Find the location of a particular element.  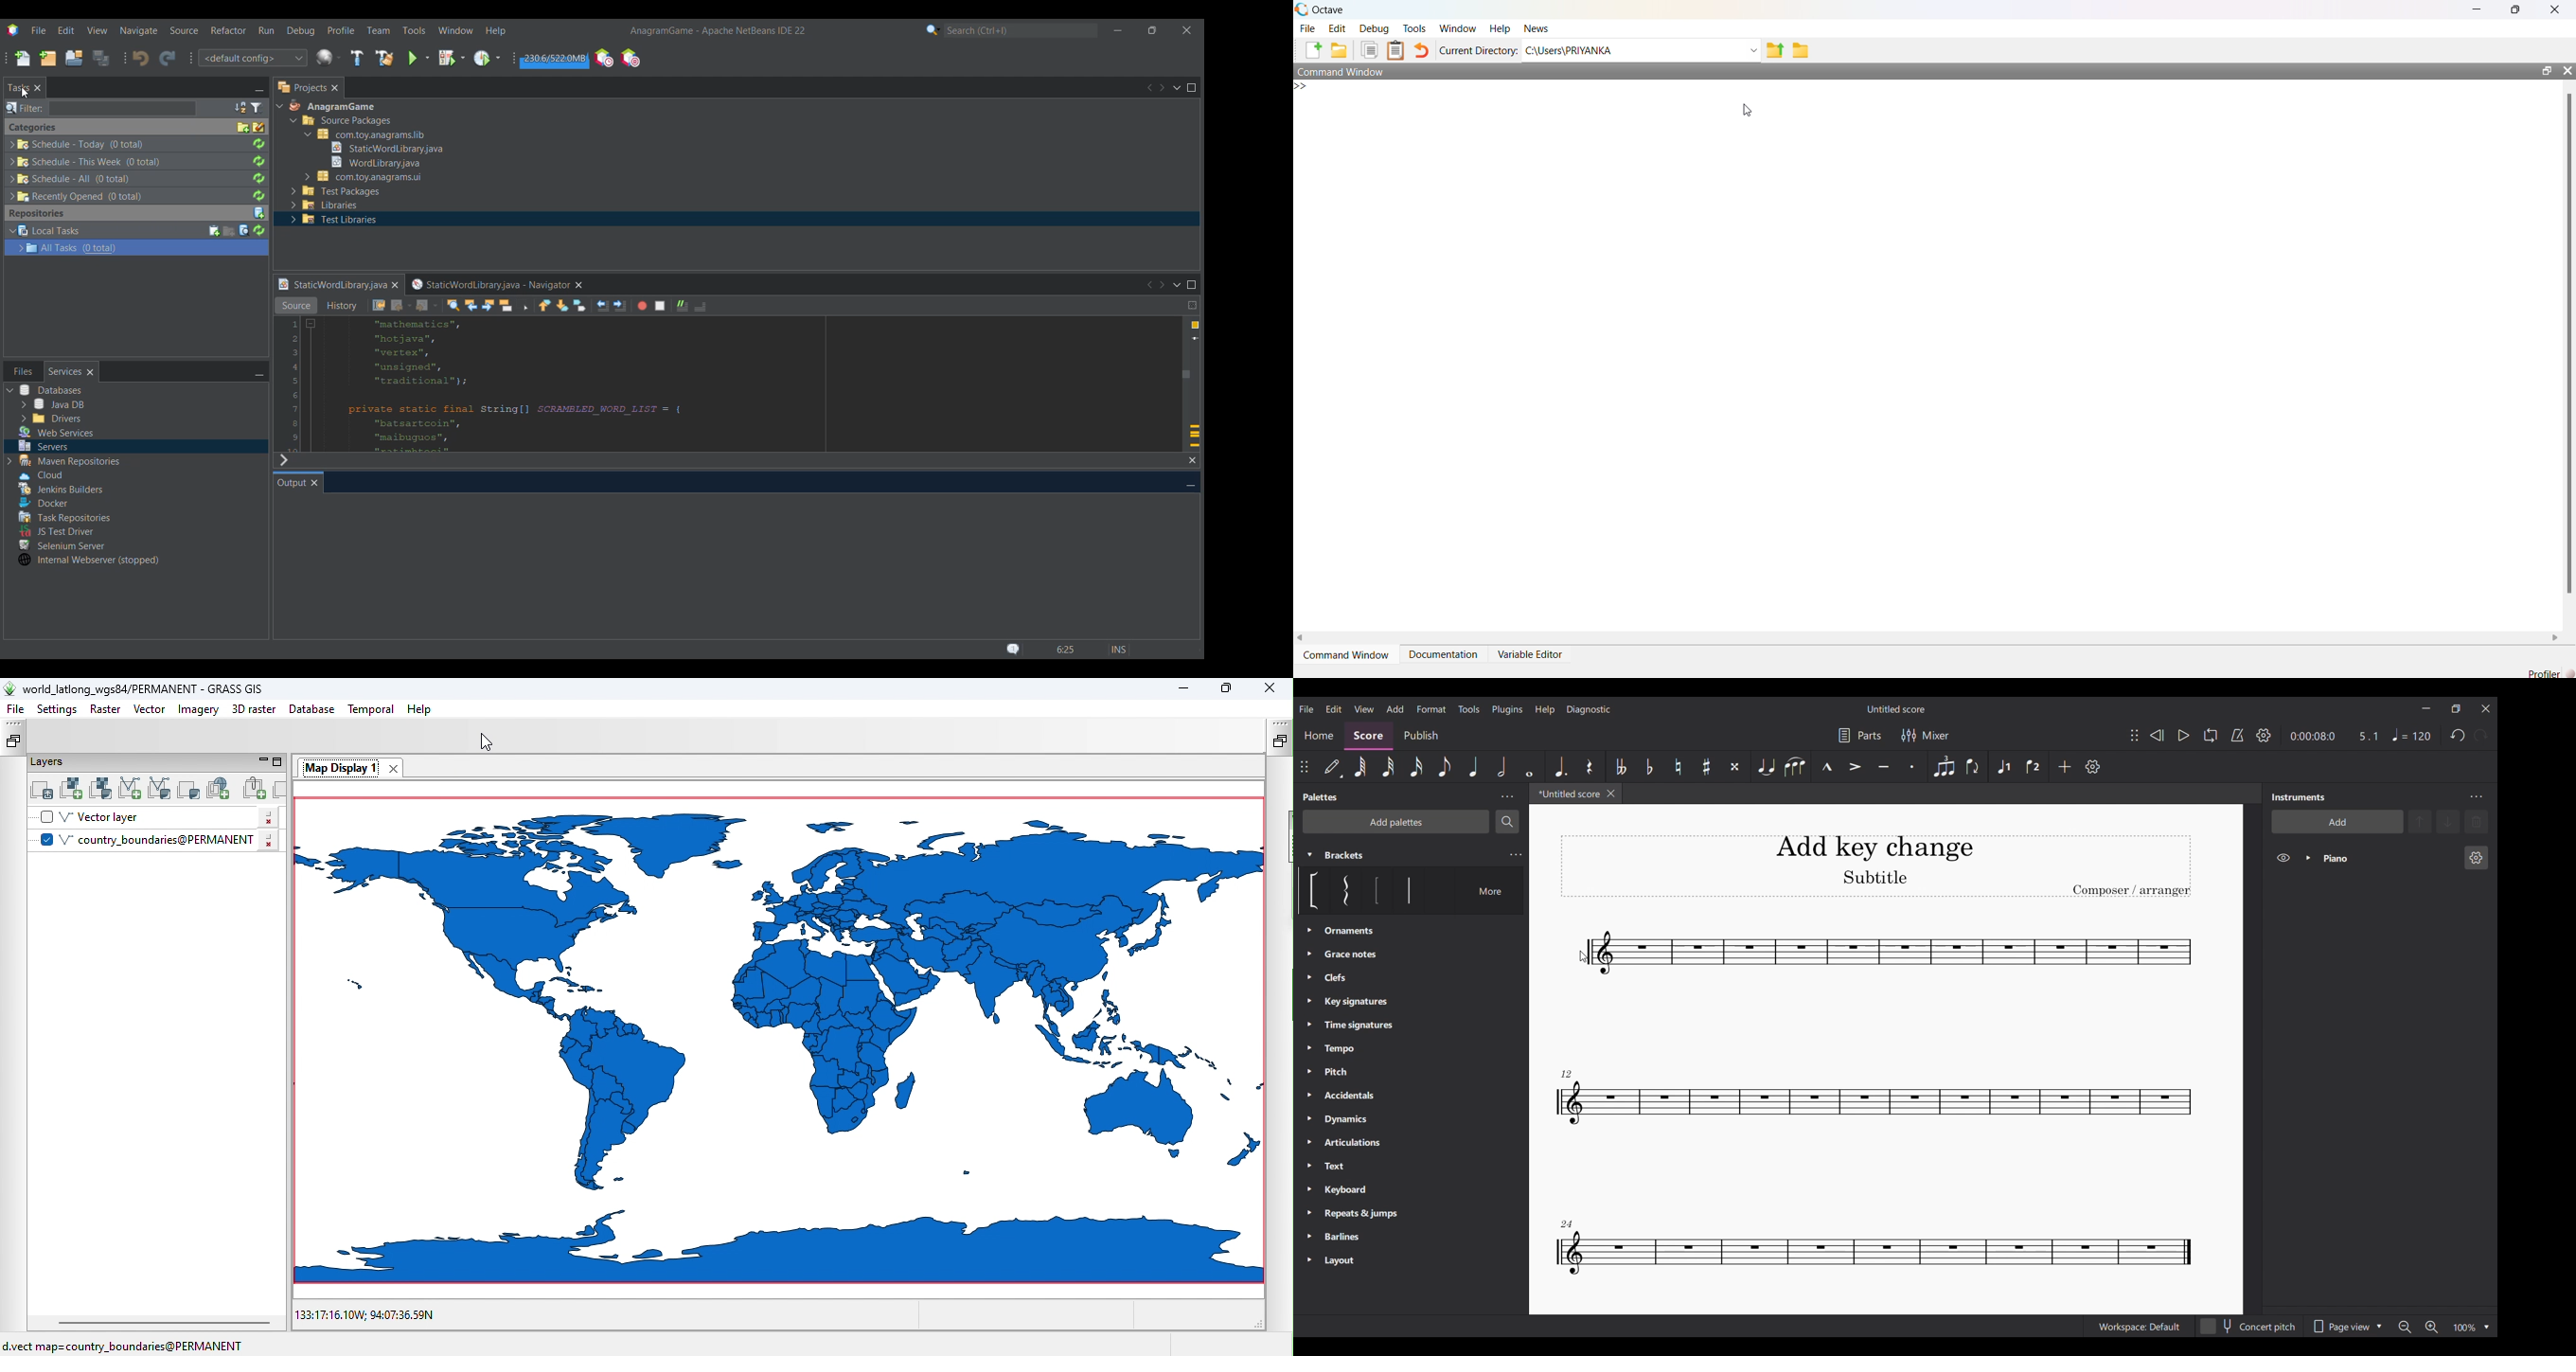

Drafile is located at coordinates (2539, 672).